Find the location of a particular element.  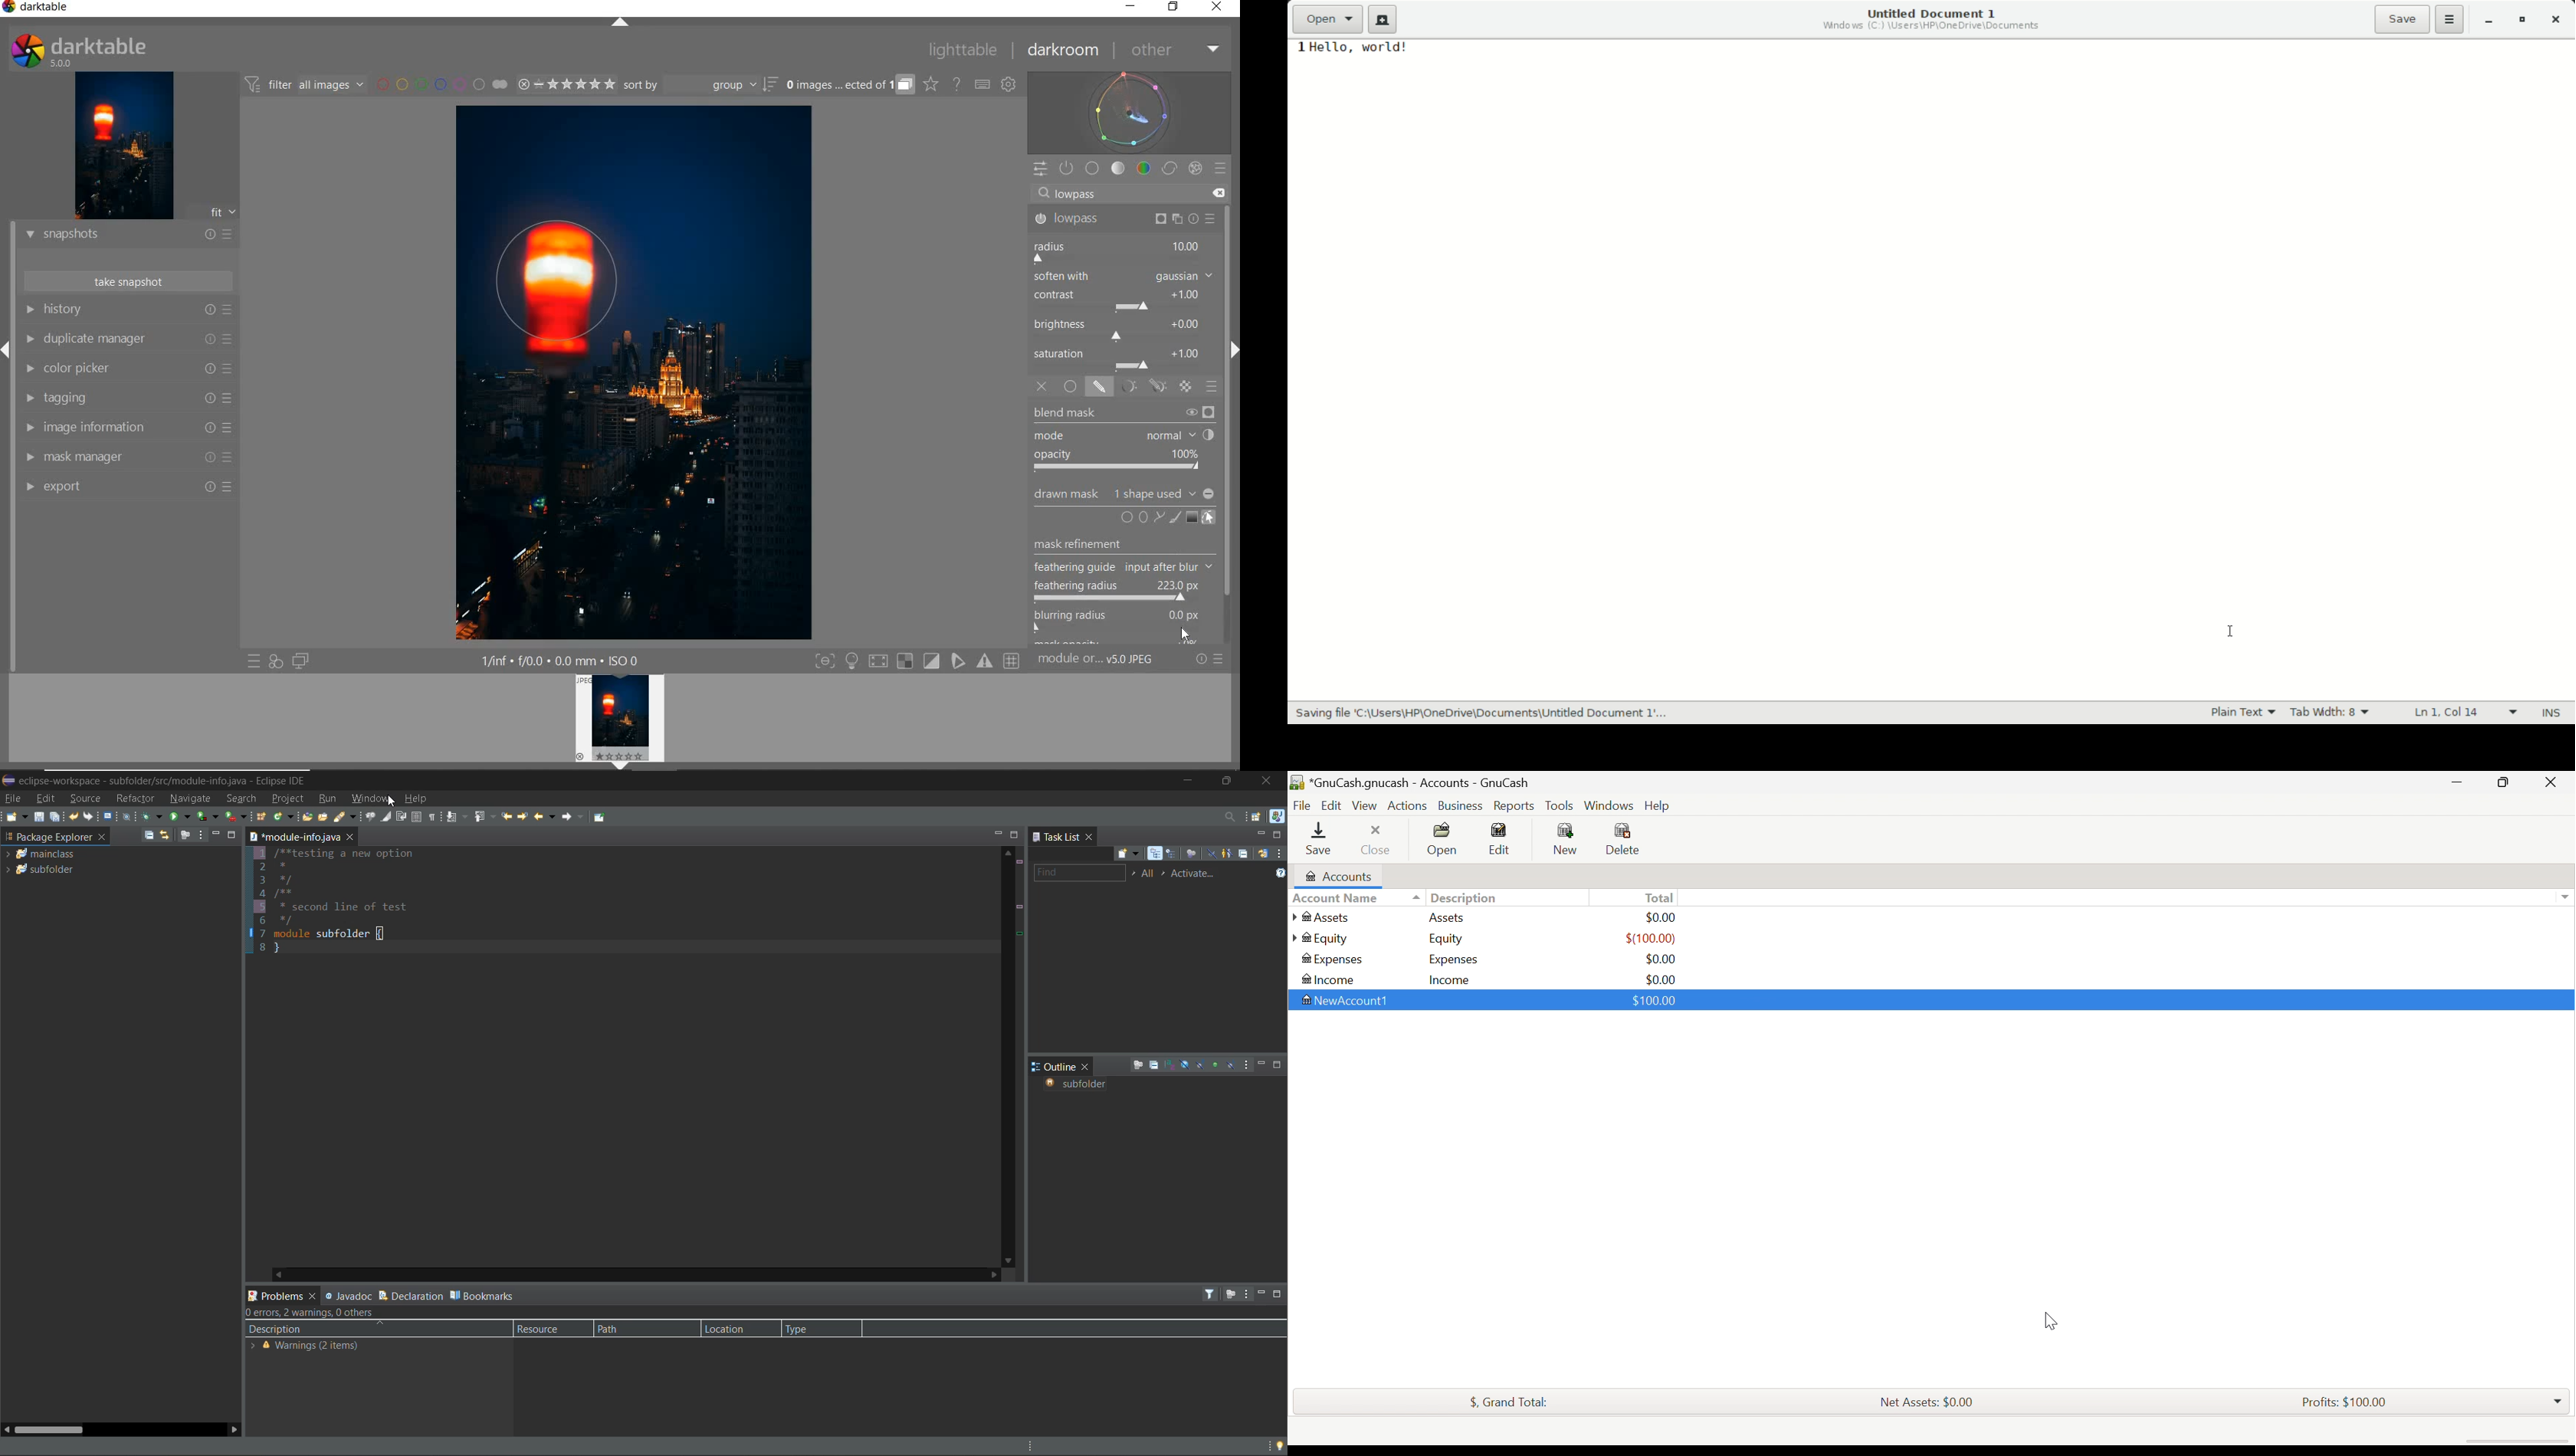

folder location is located at coordinates (292, 837).